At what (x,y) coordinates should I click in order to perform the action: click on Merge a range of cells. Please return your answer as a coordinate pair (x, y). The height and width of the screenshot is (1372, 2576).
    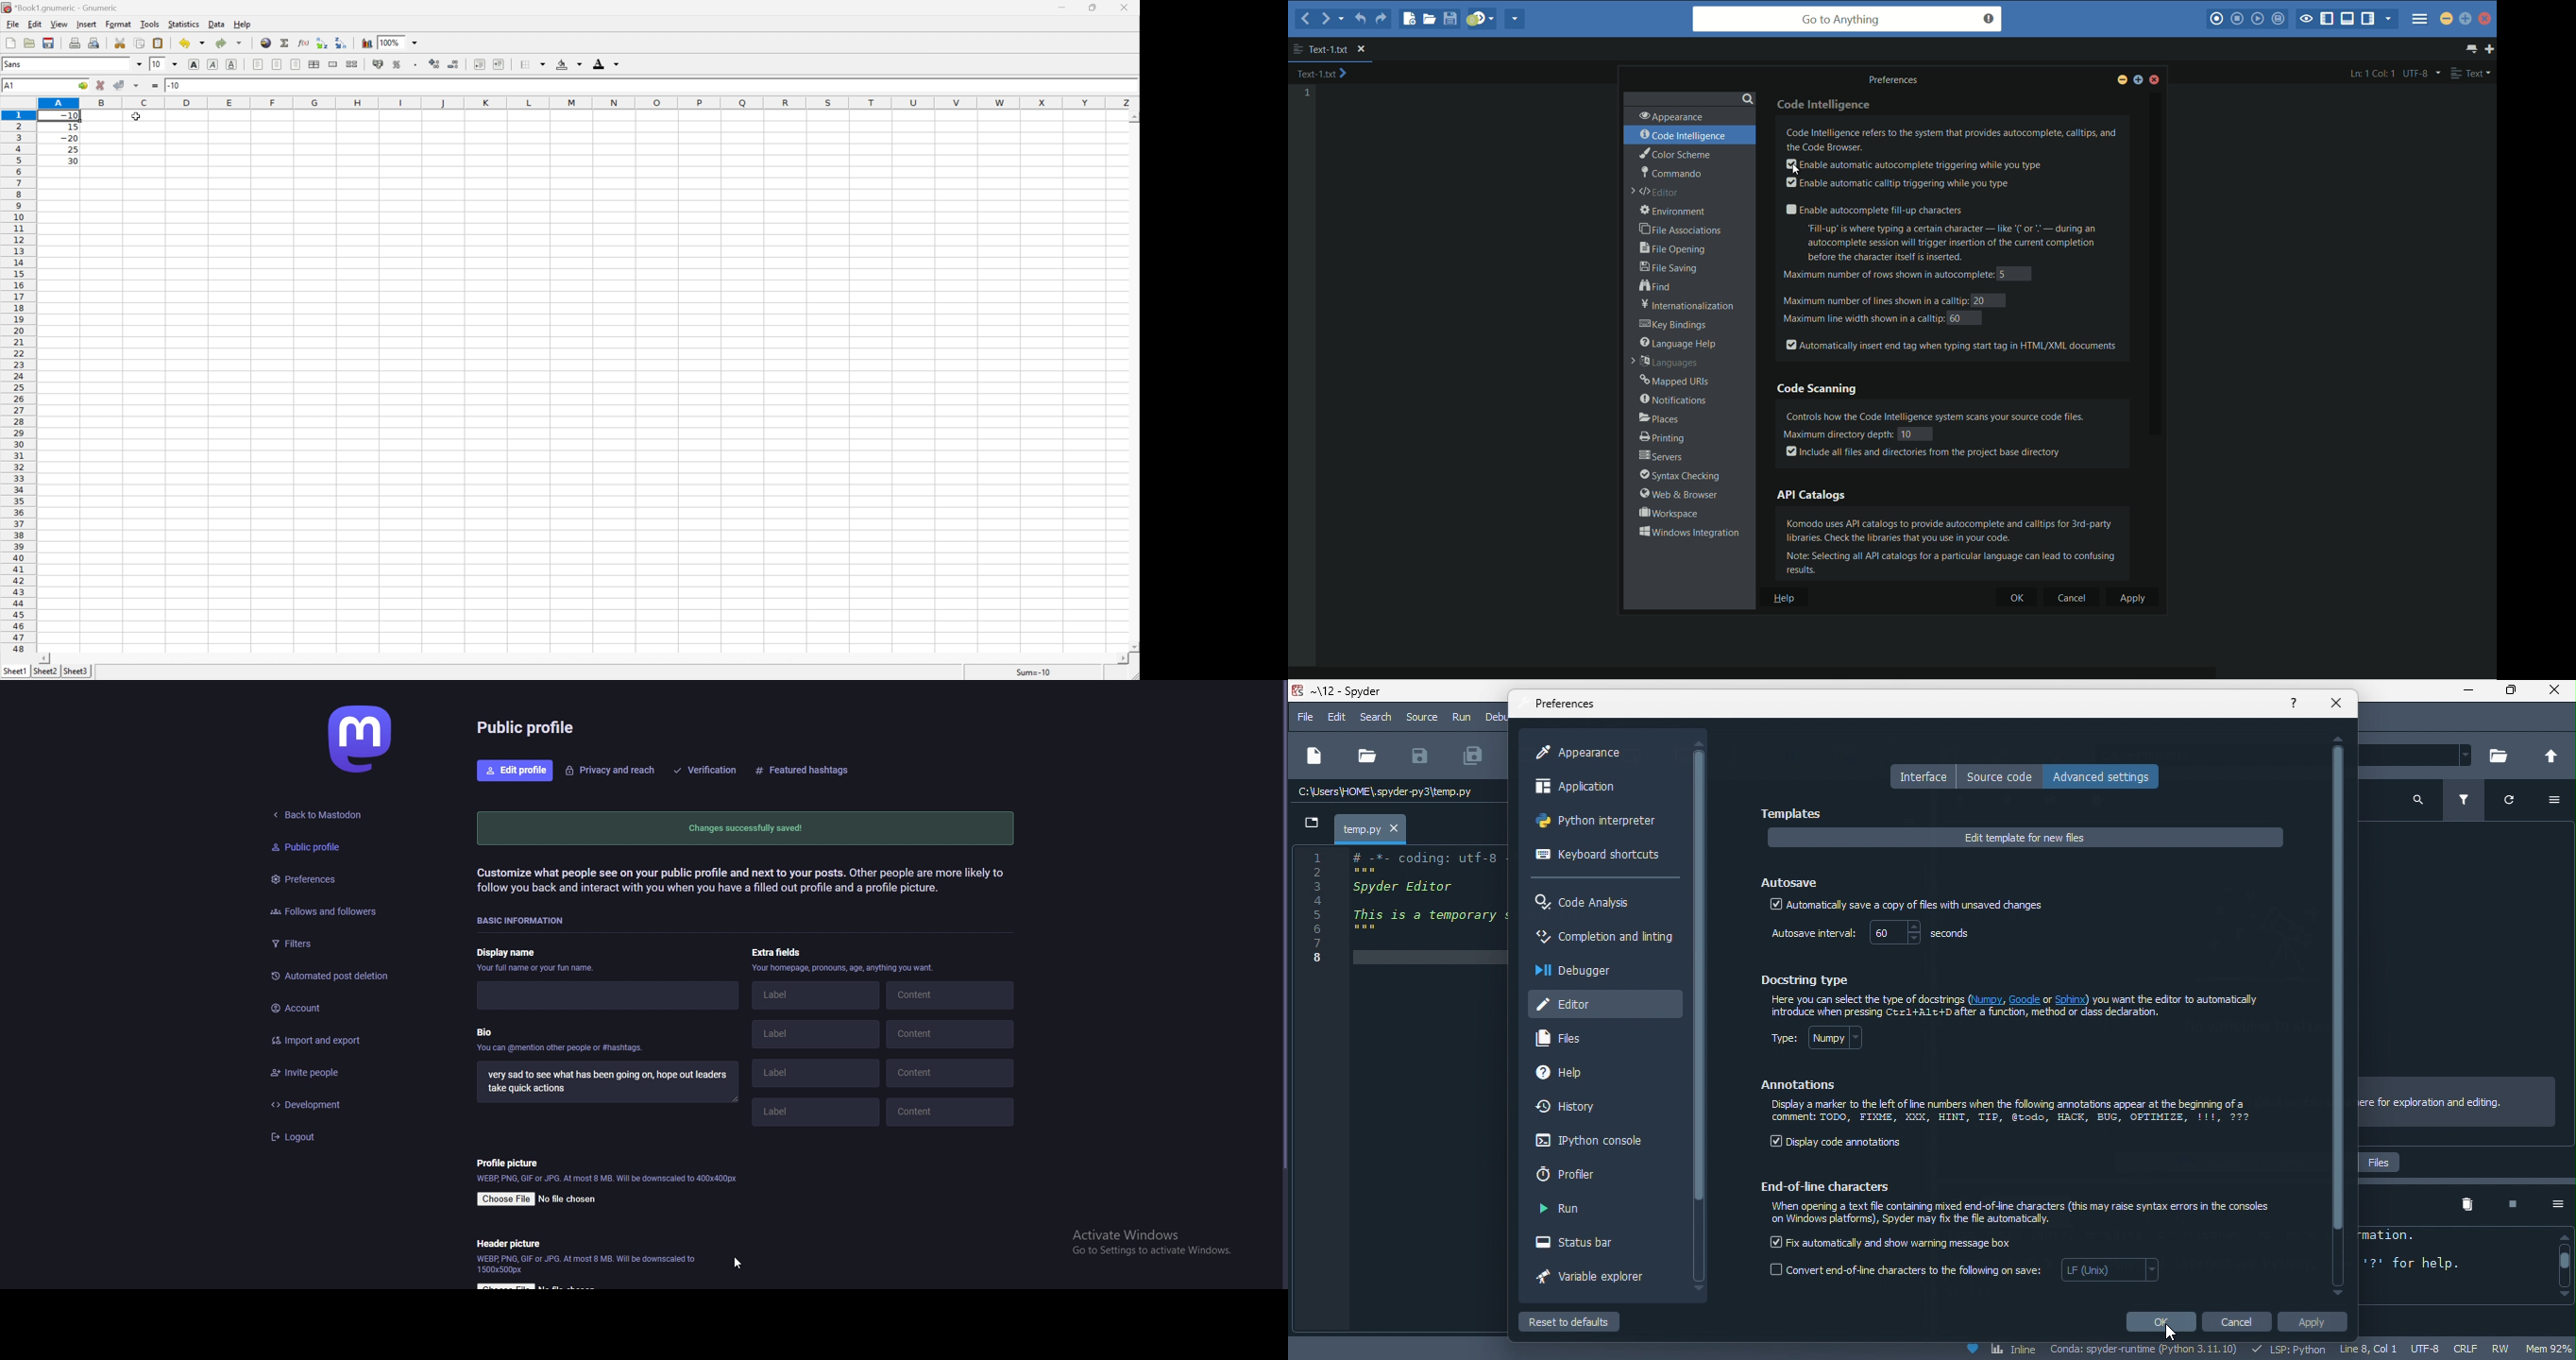
    Looking at the image, I should click on (335, 64).